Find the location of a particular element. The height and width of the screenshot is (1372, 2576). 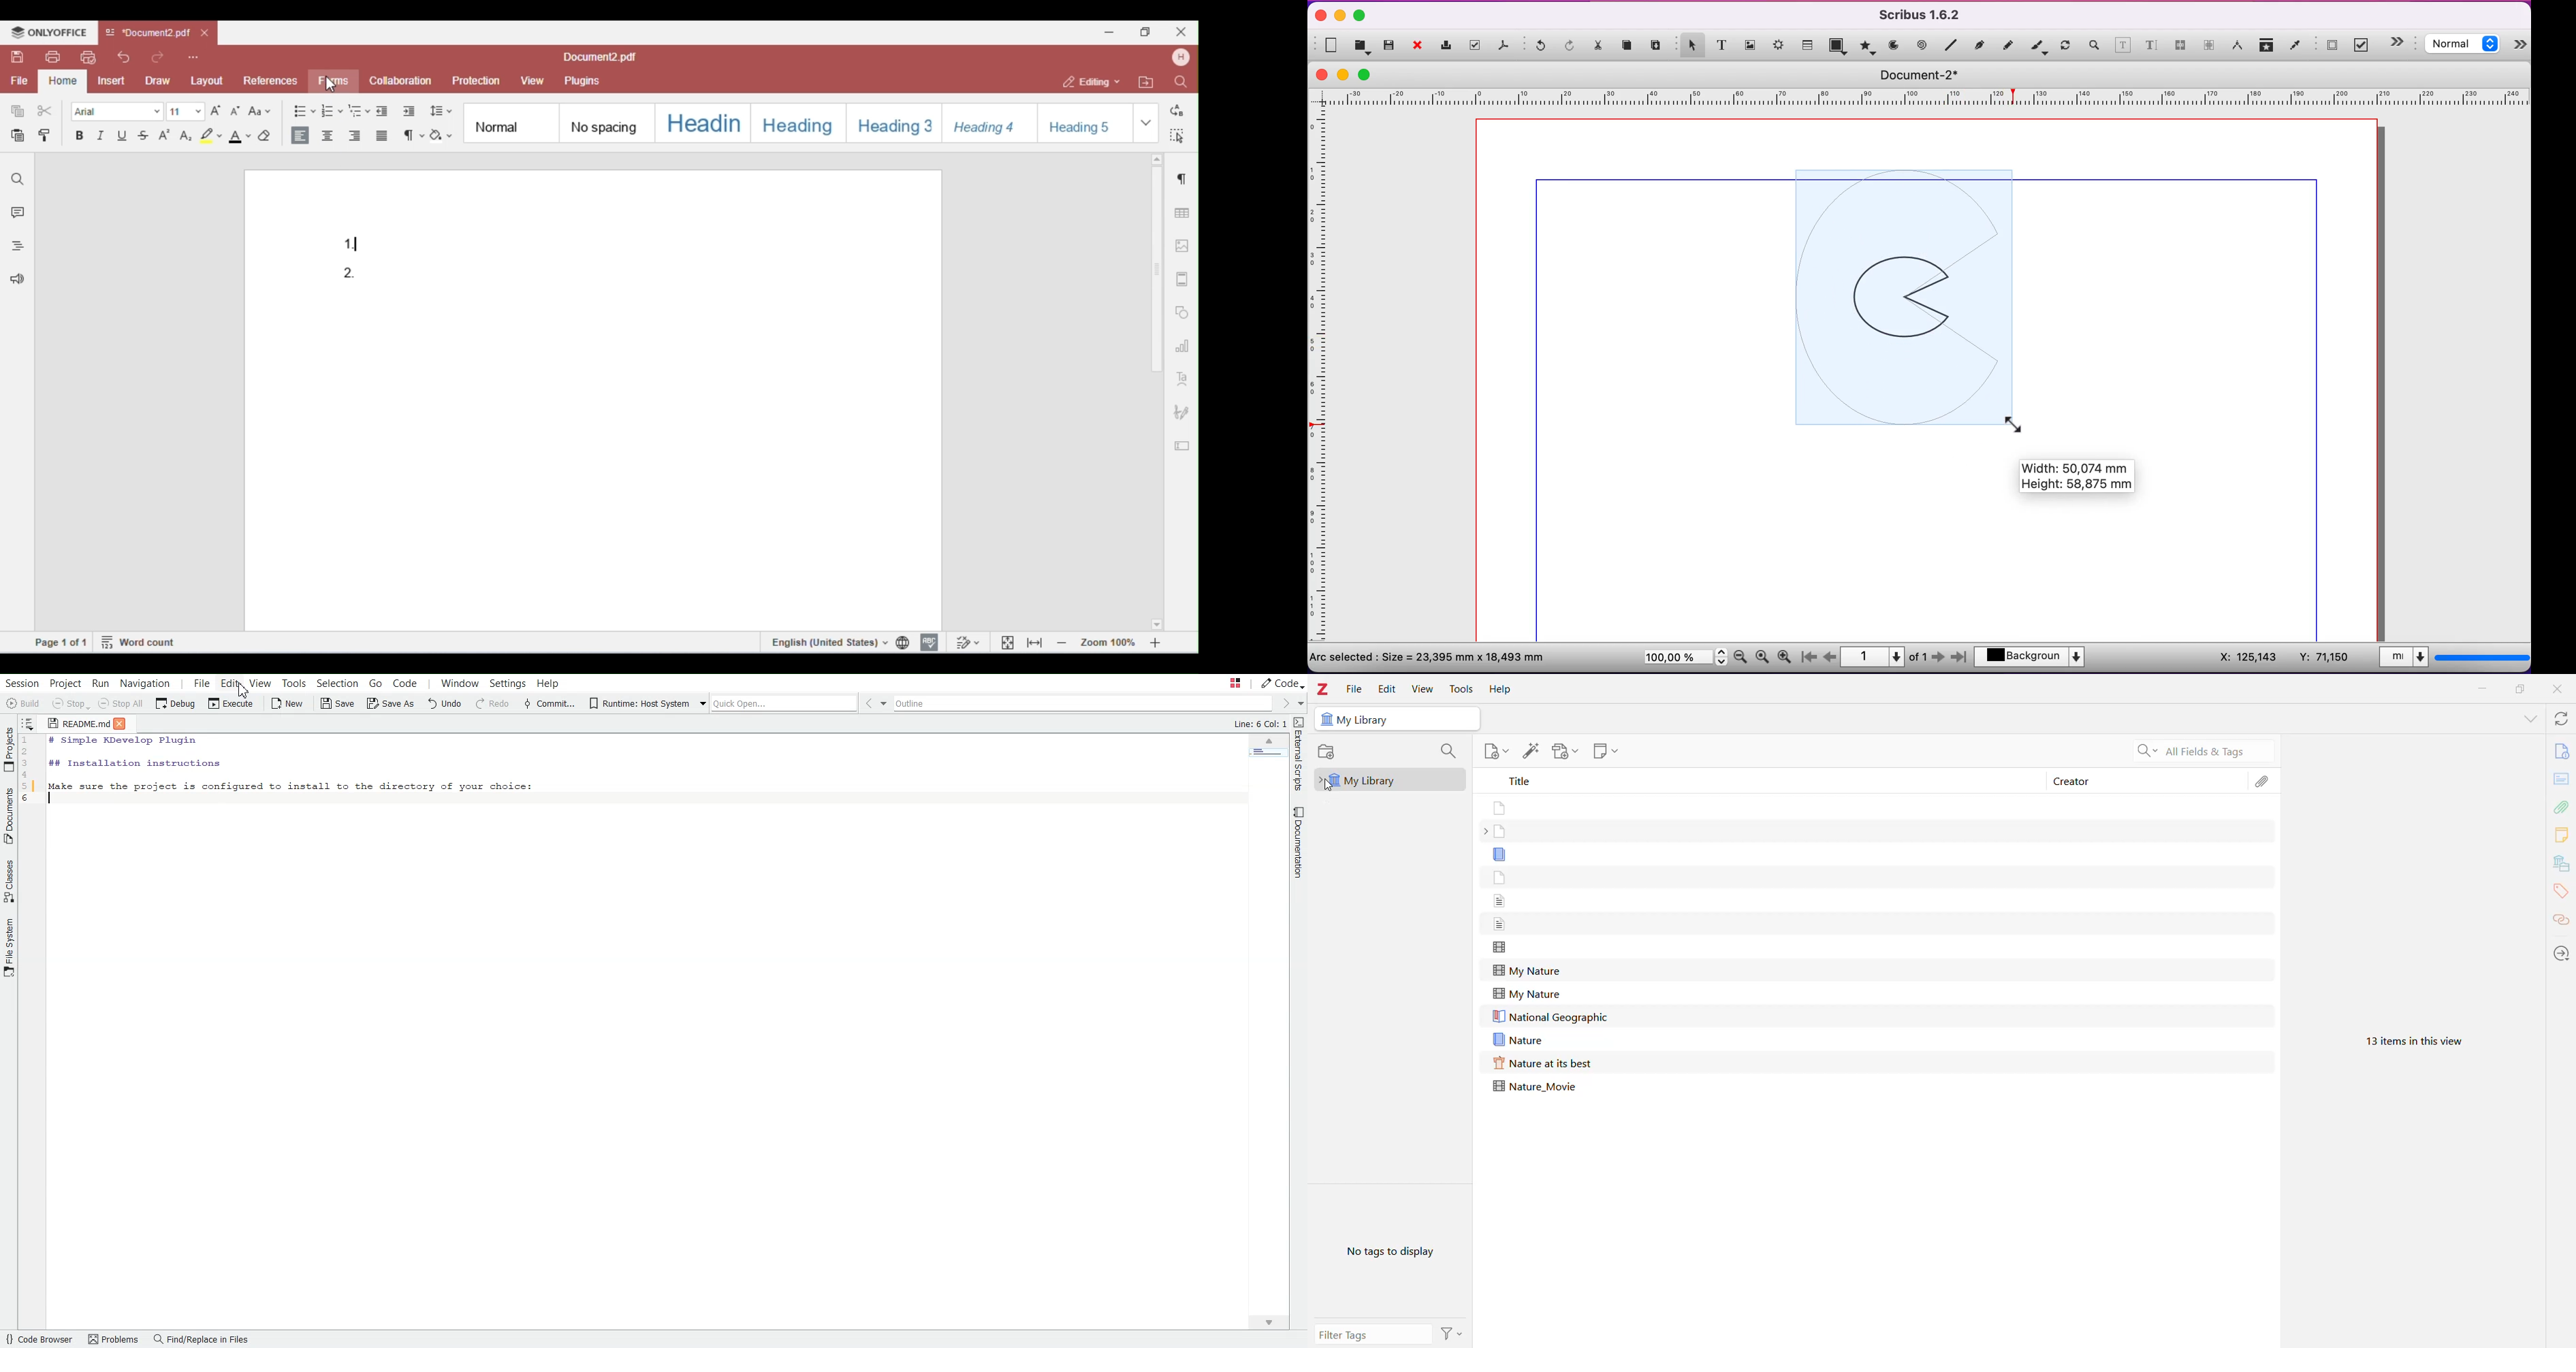

open is located at coordinates (1364, 46).